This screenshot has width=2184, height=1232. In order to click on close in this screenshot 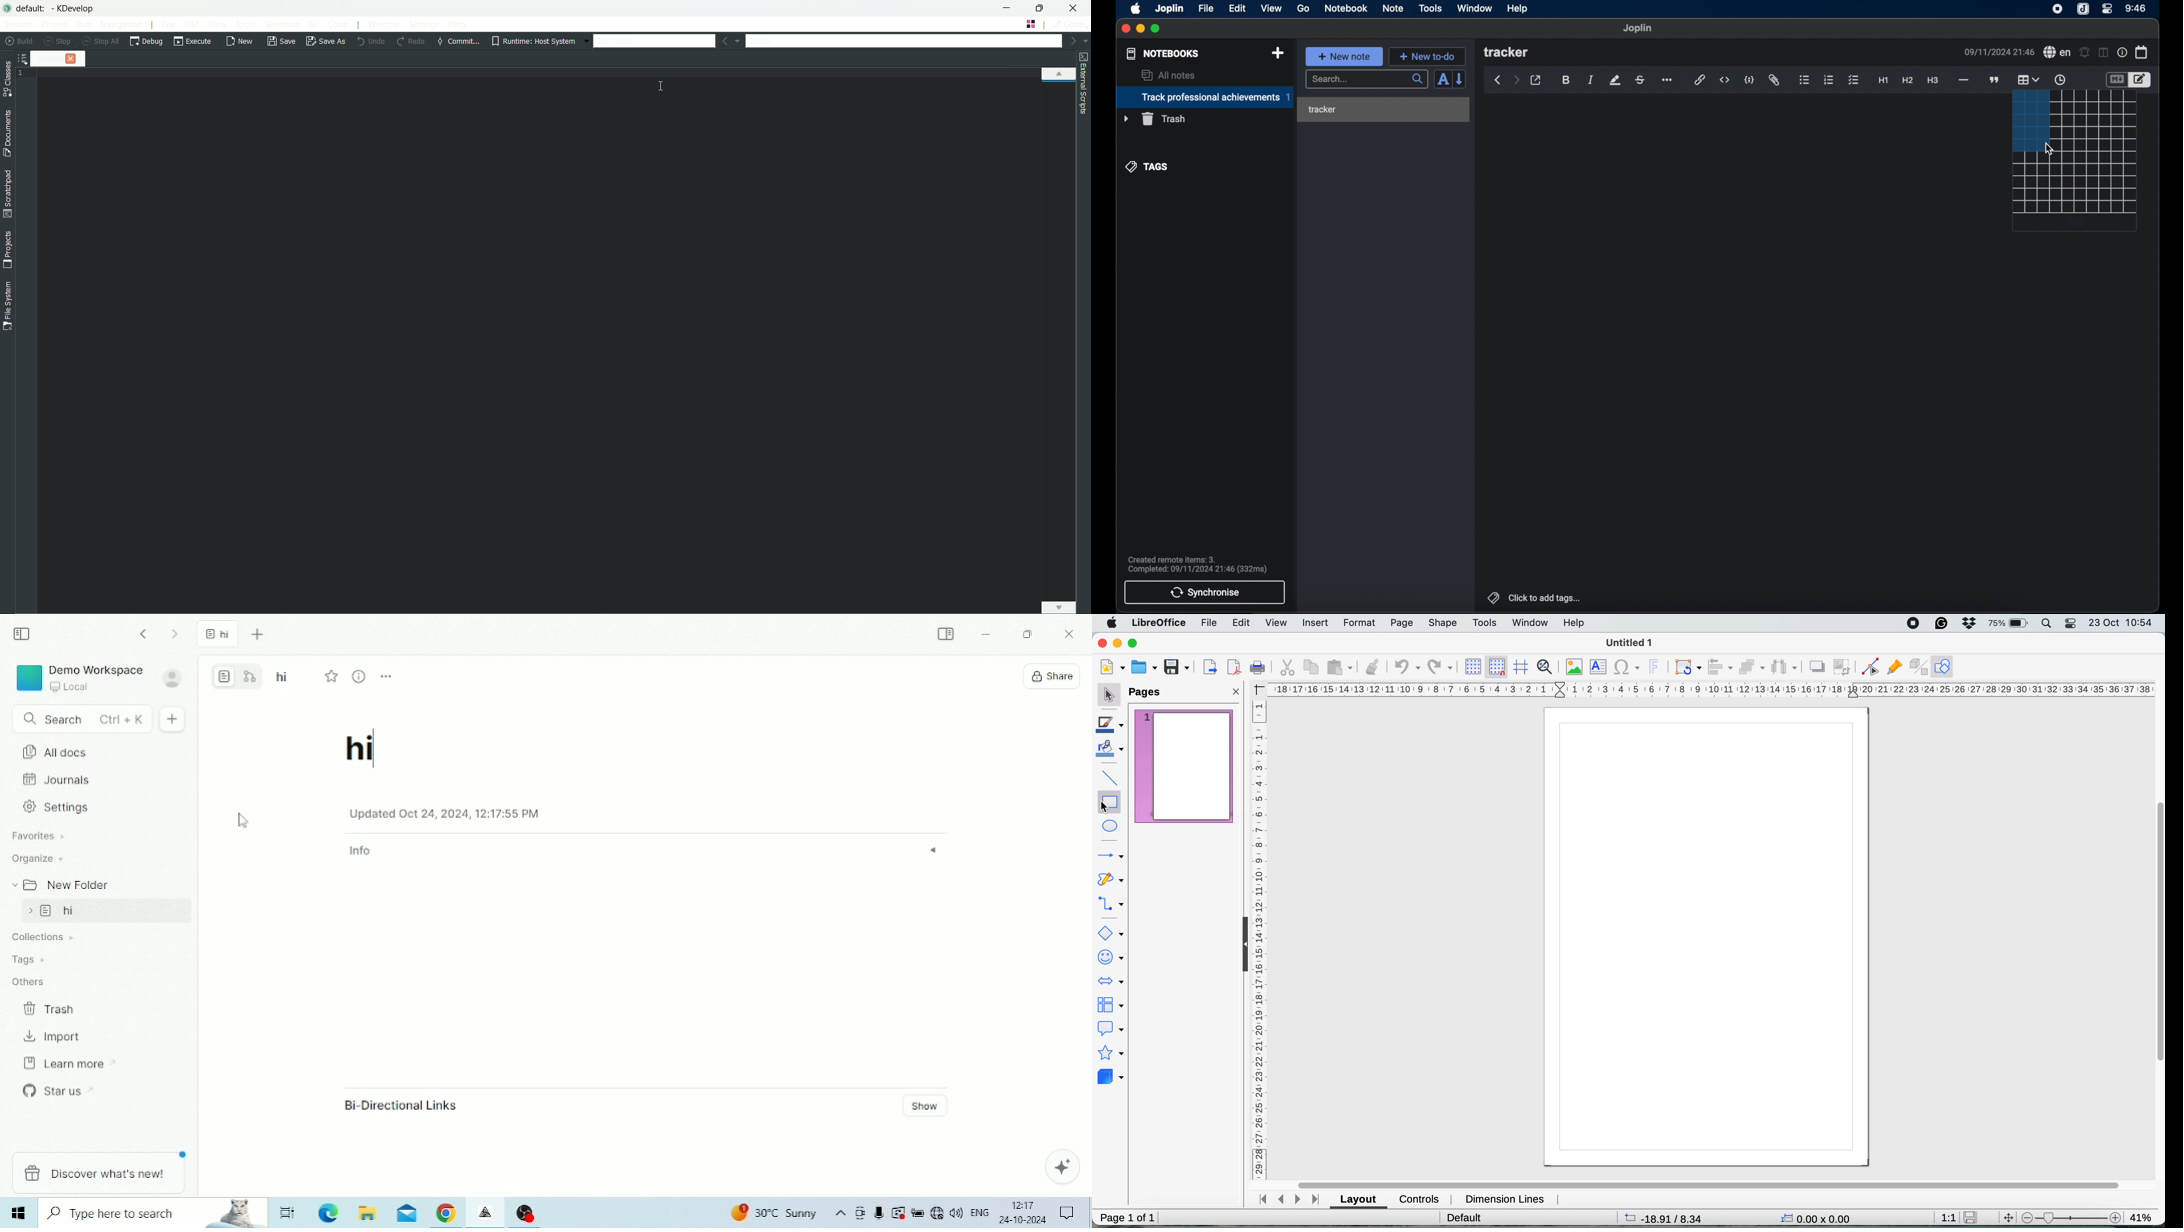, I will do `click(1126, 28)`.